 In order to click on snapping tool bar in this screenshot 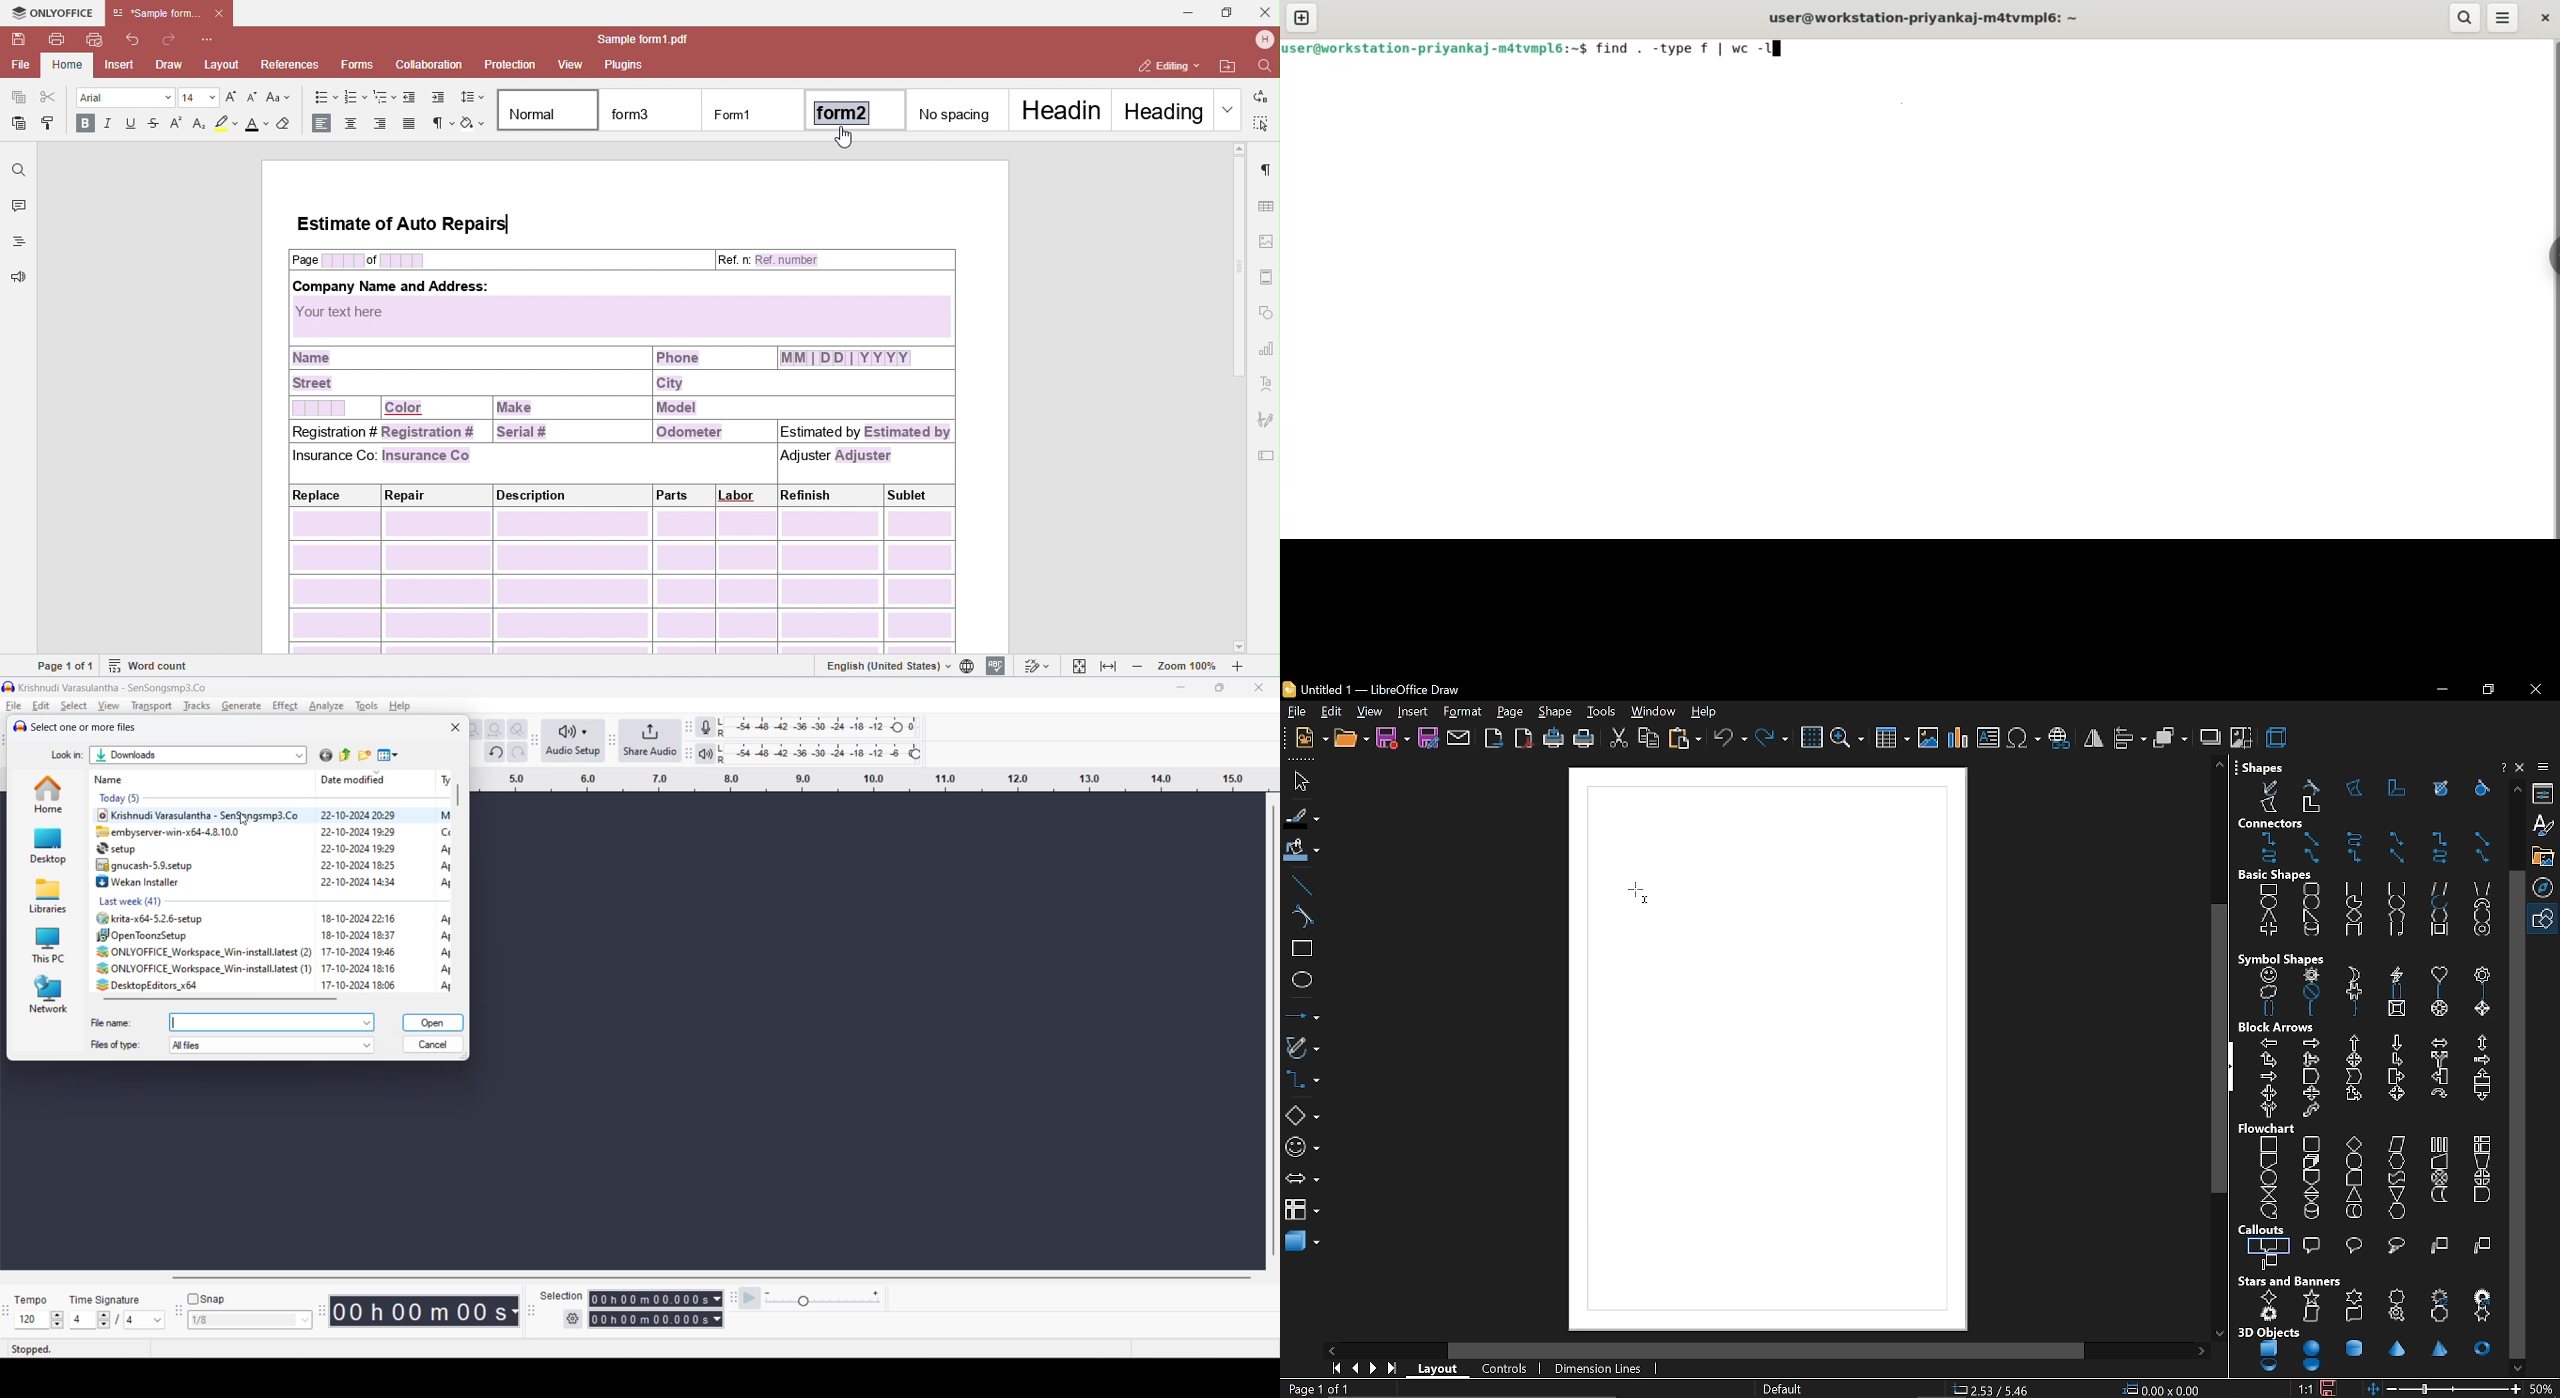, I will do `click(177, 1313)`.